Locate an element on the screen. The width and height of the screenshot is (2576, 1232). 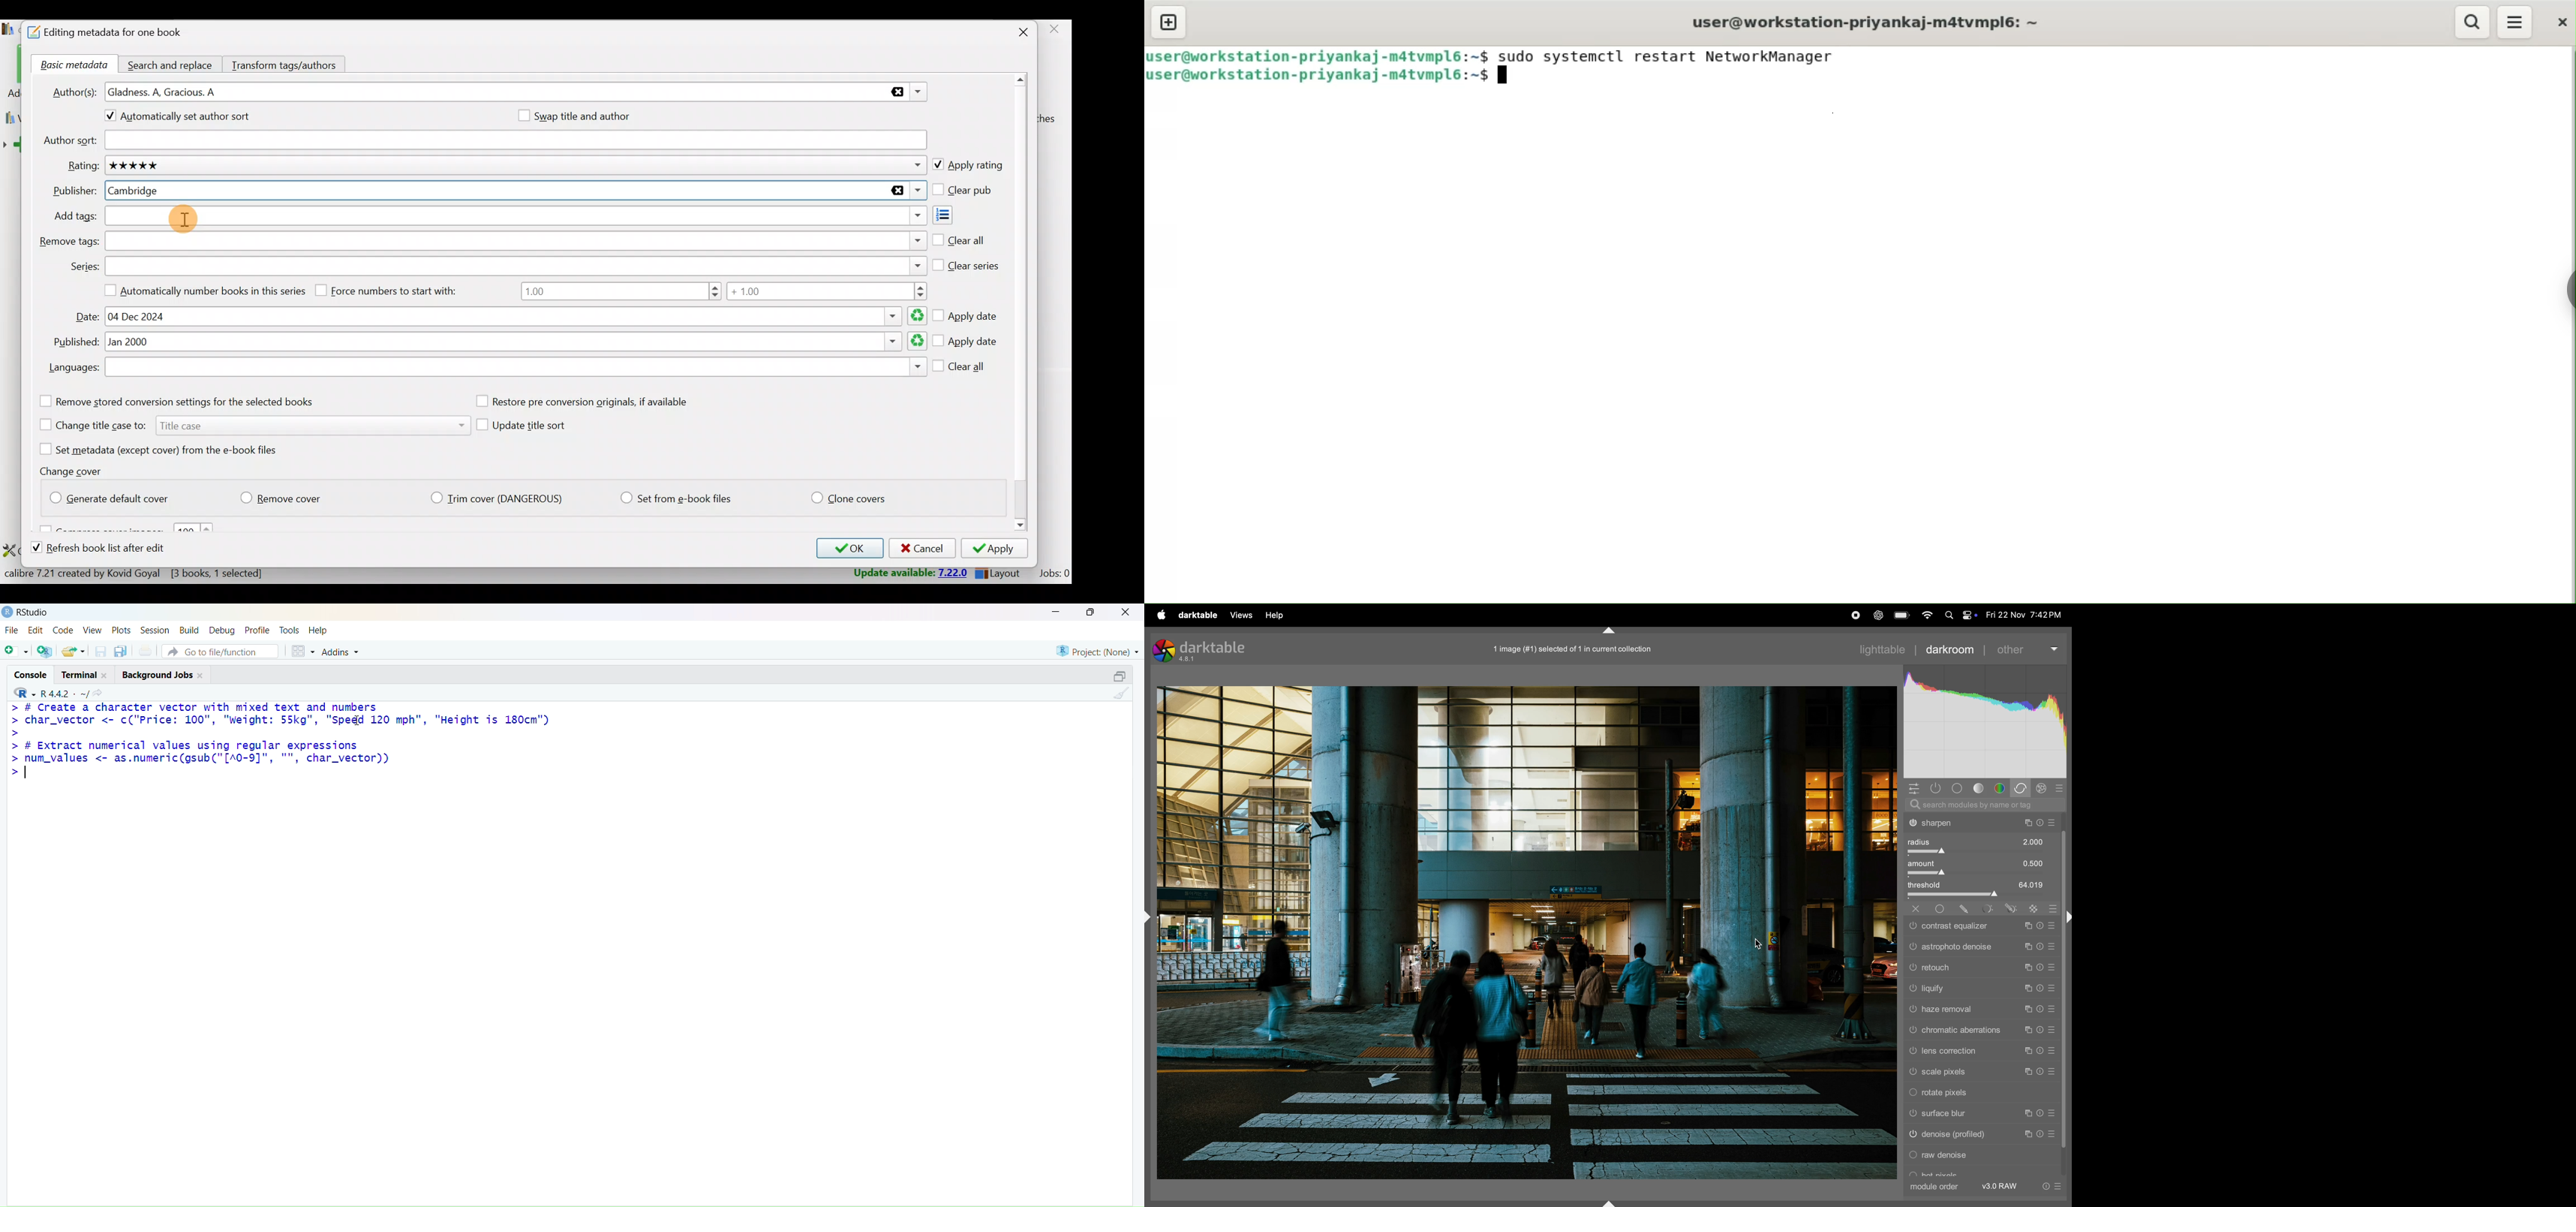
terminal is located at coordinates (80, 674).